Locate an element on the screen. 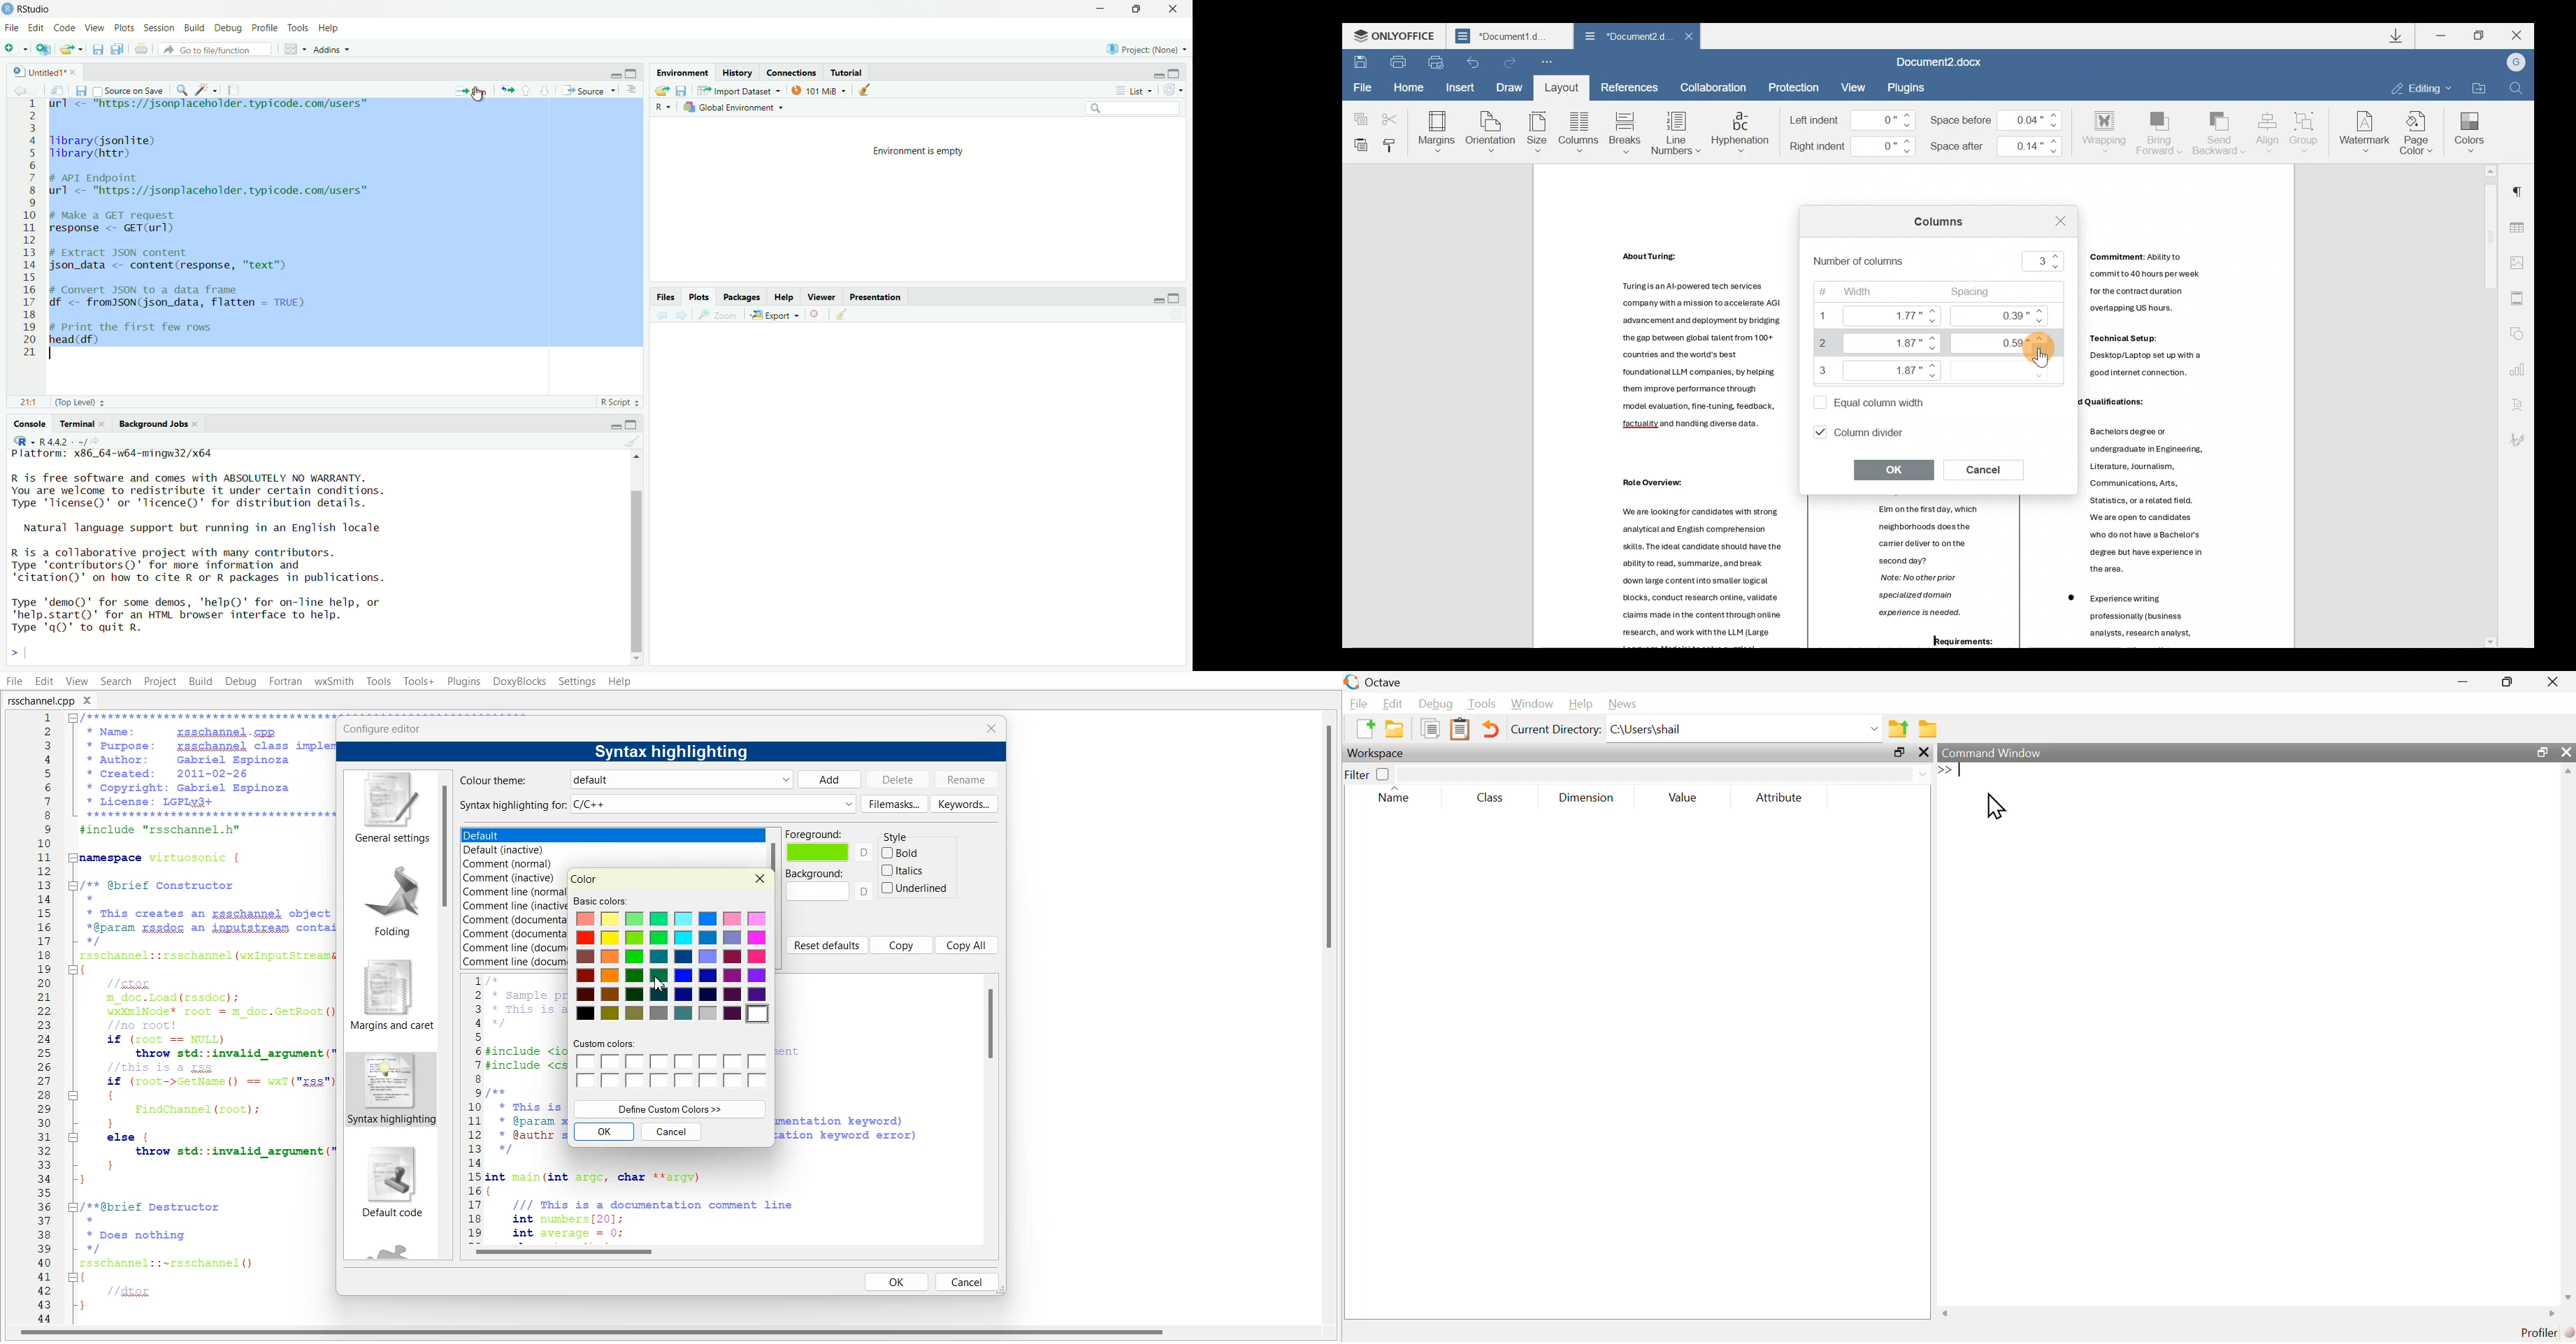 Image resolution: width=2576 pixels, height=1344 pixels. Basic colors is located at coordinates (598, 900).